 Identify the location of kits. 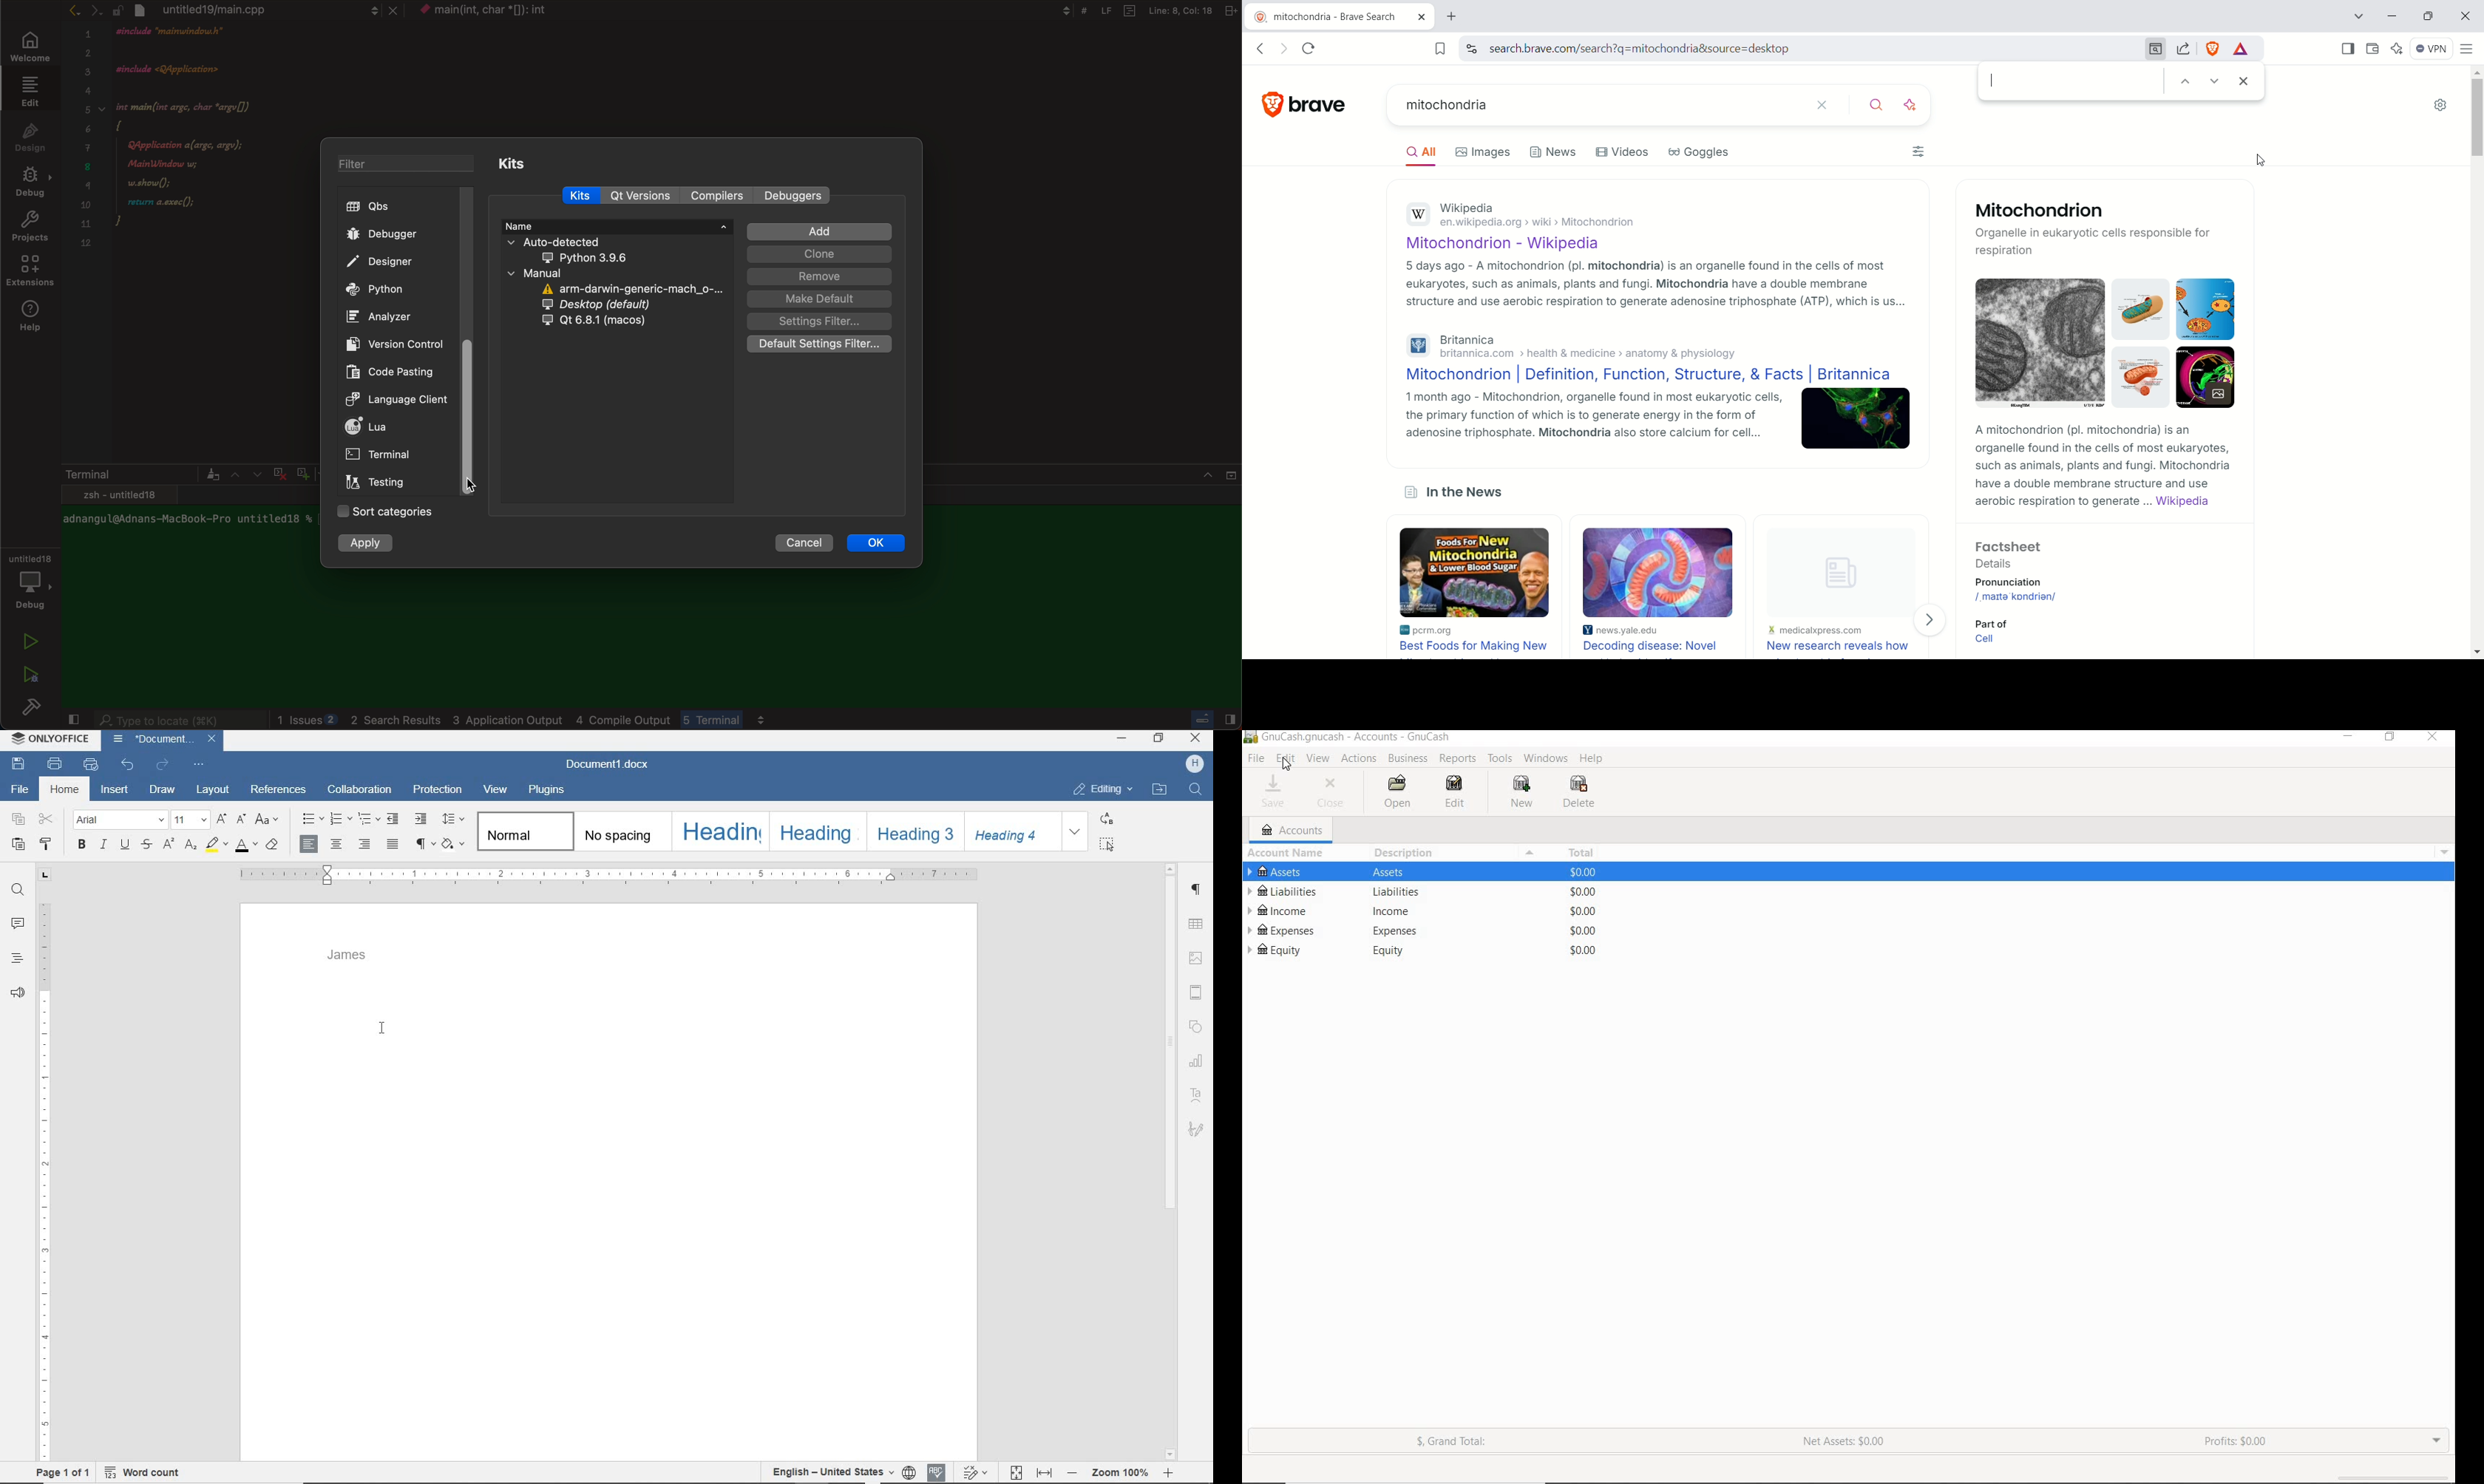
(509, 163).